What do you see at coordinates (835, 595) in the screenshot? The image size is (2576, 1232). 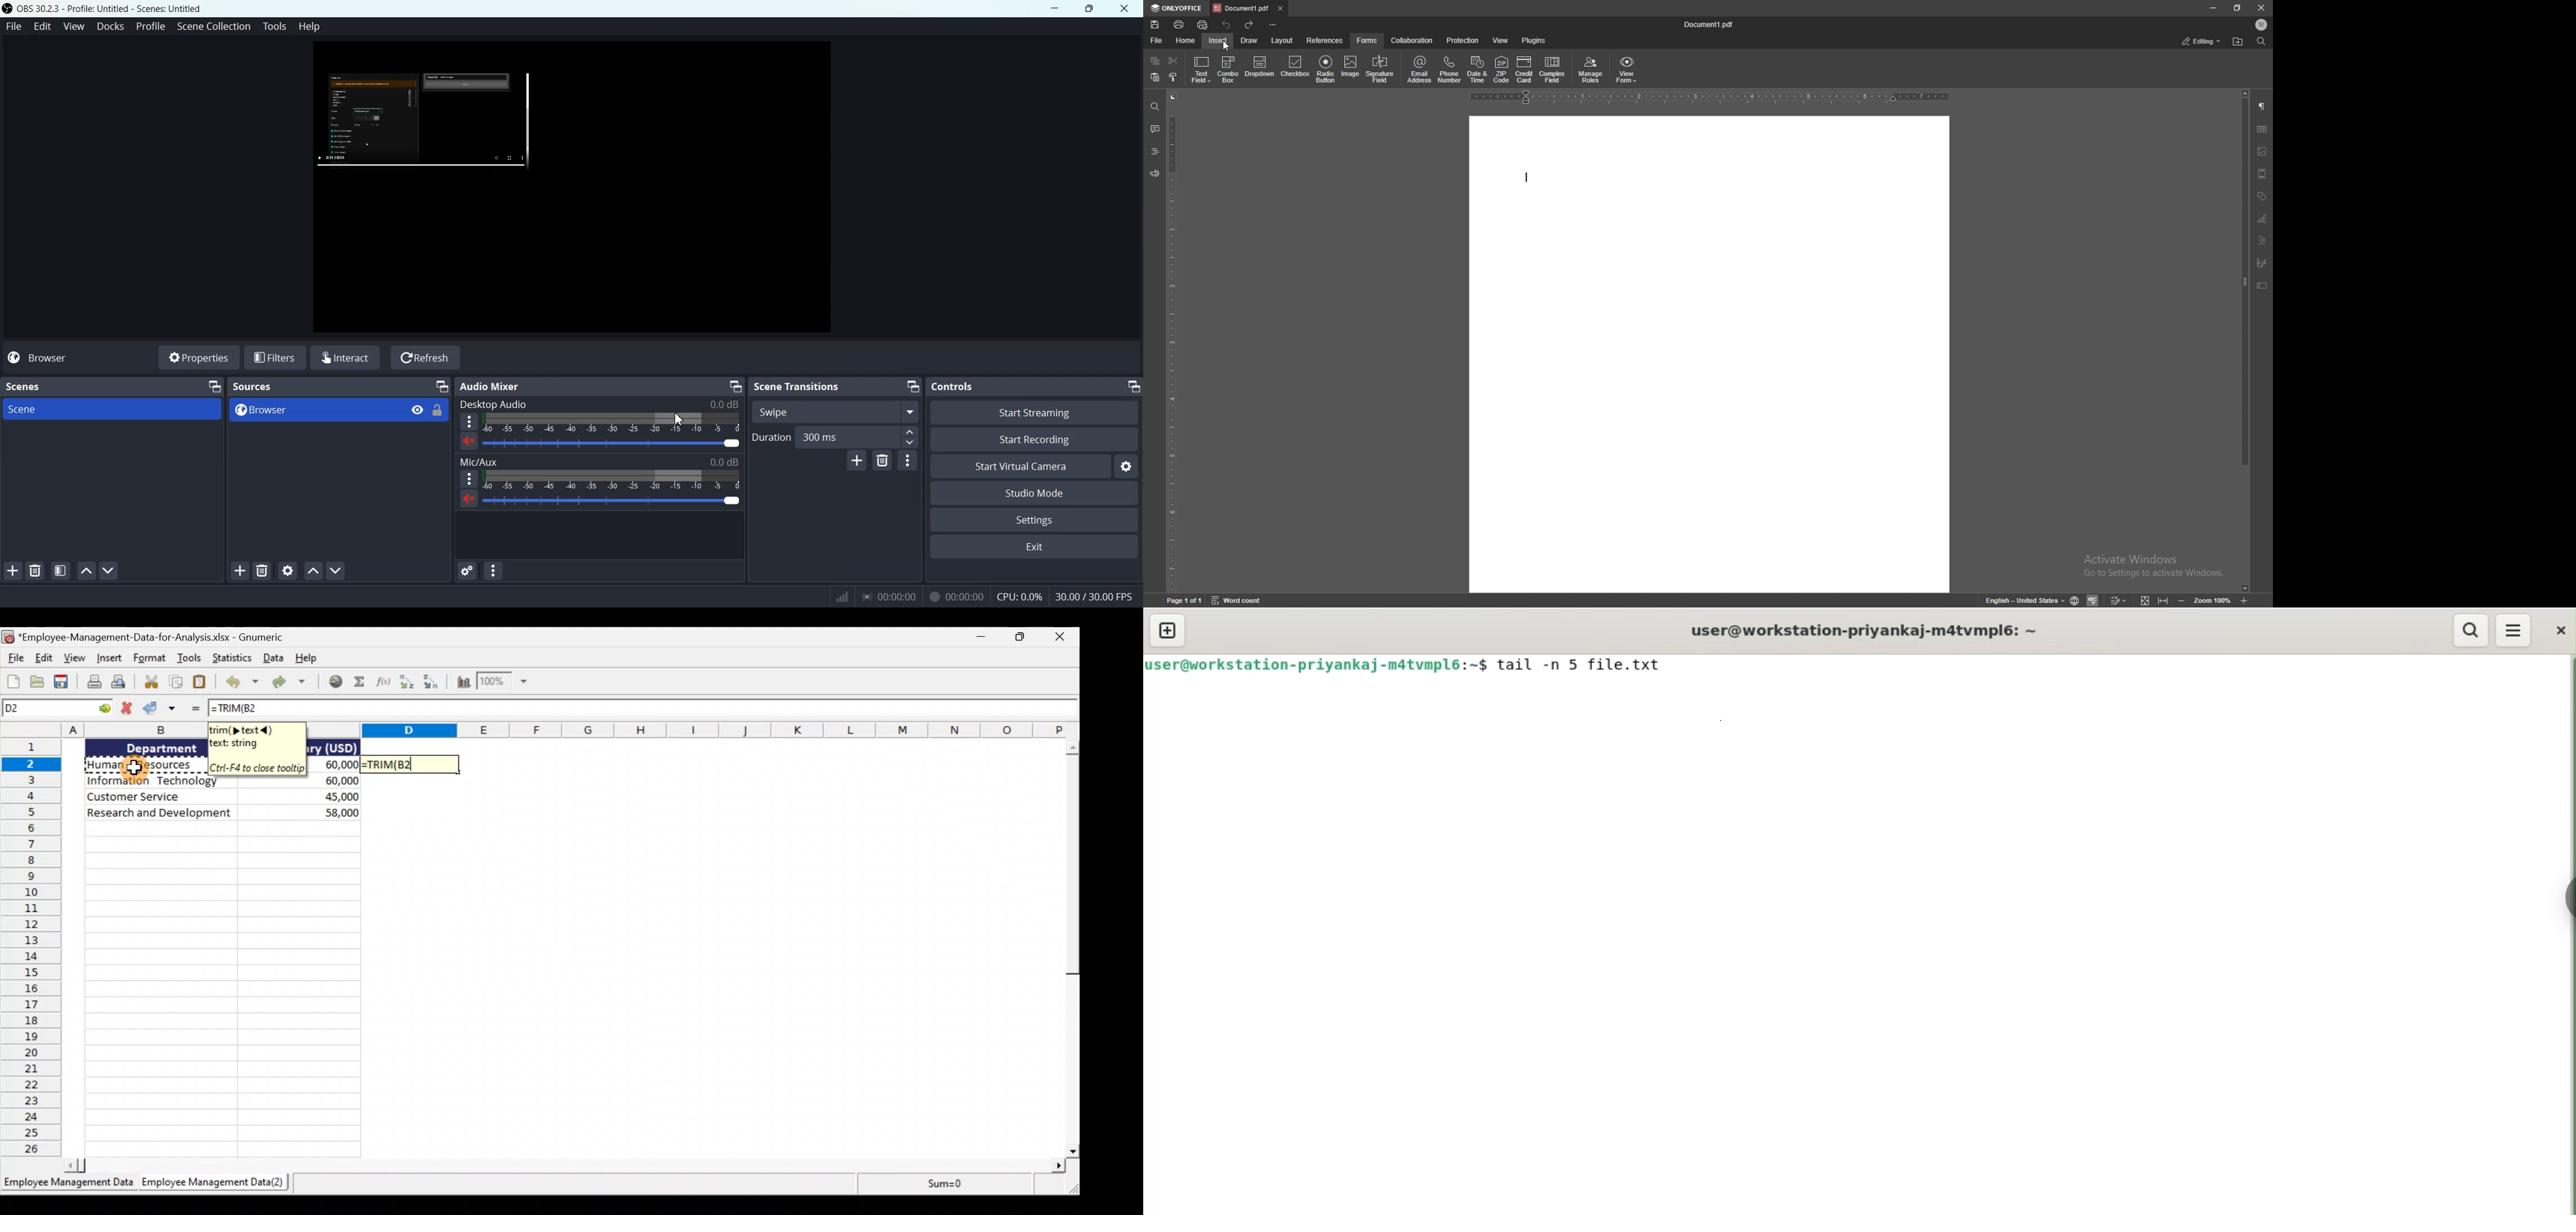 I see `Signals` at bounding box center [835, 595].